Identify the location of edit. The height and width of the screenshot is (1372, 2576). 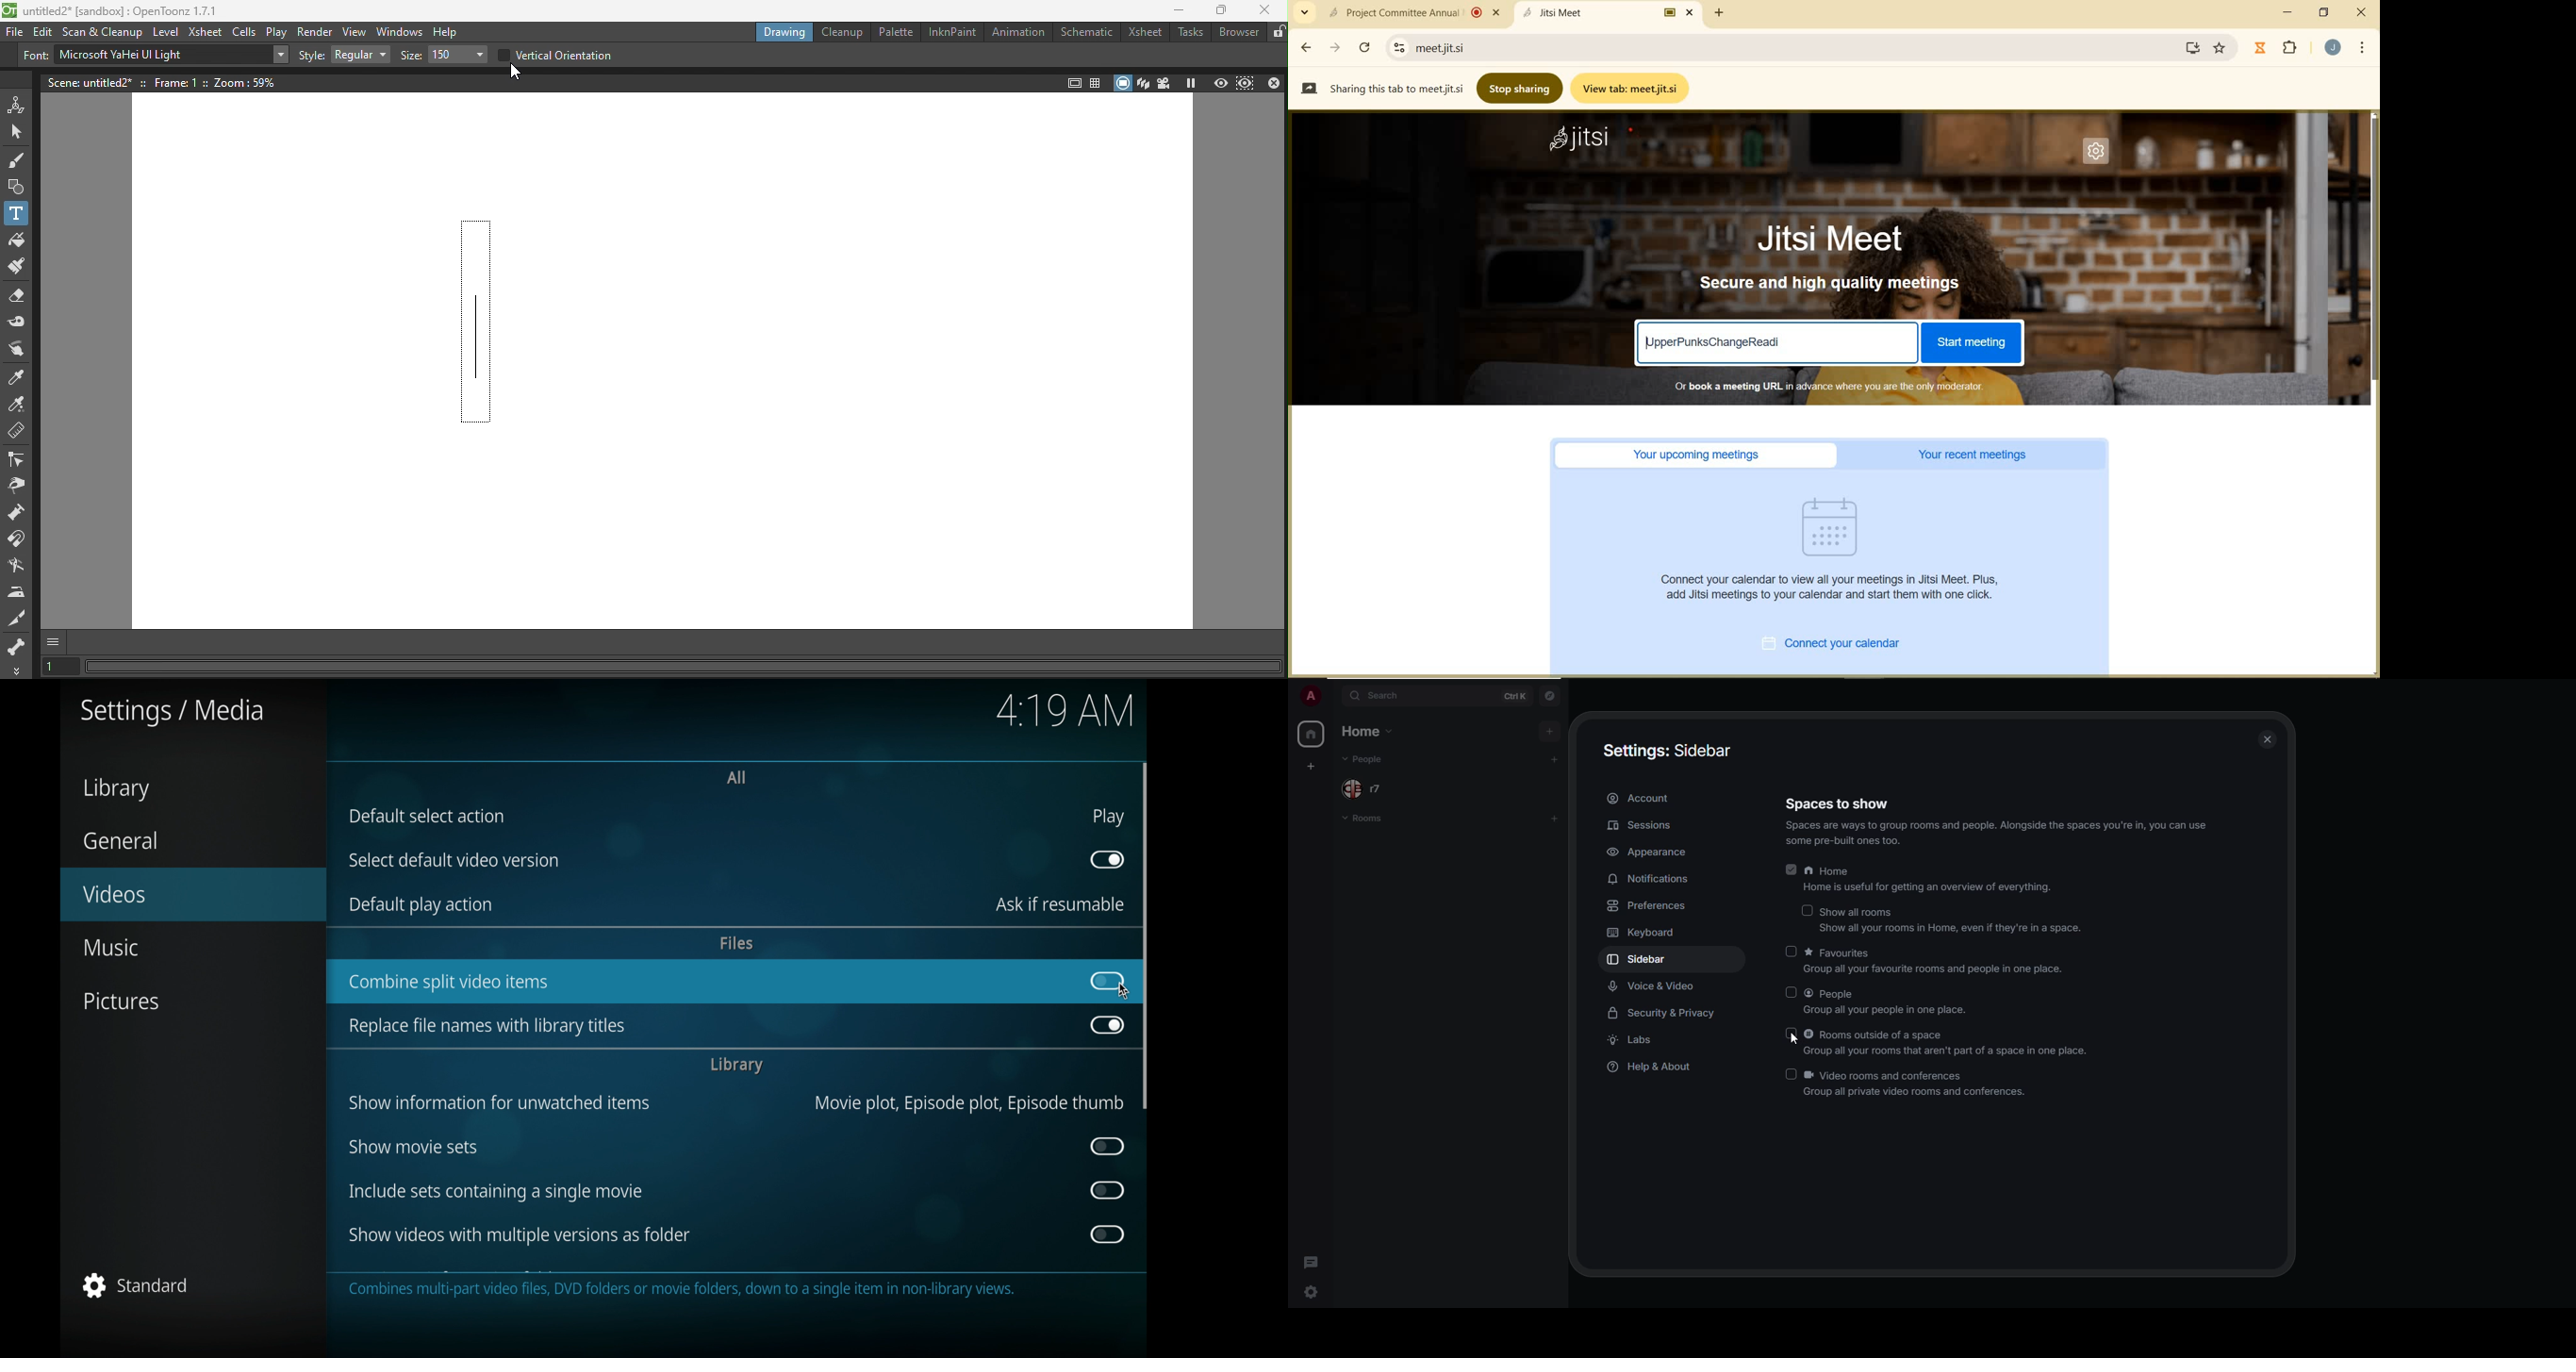
(45, 32).